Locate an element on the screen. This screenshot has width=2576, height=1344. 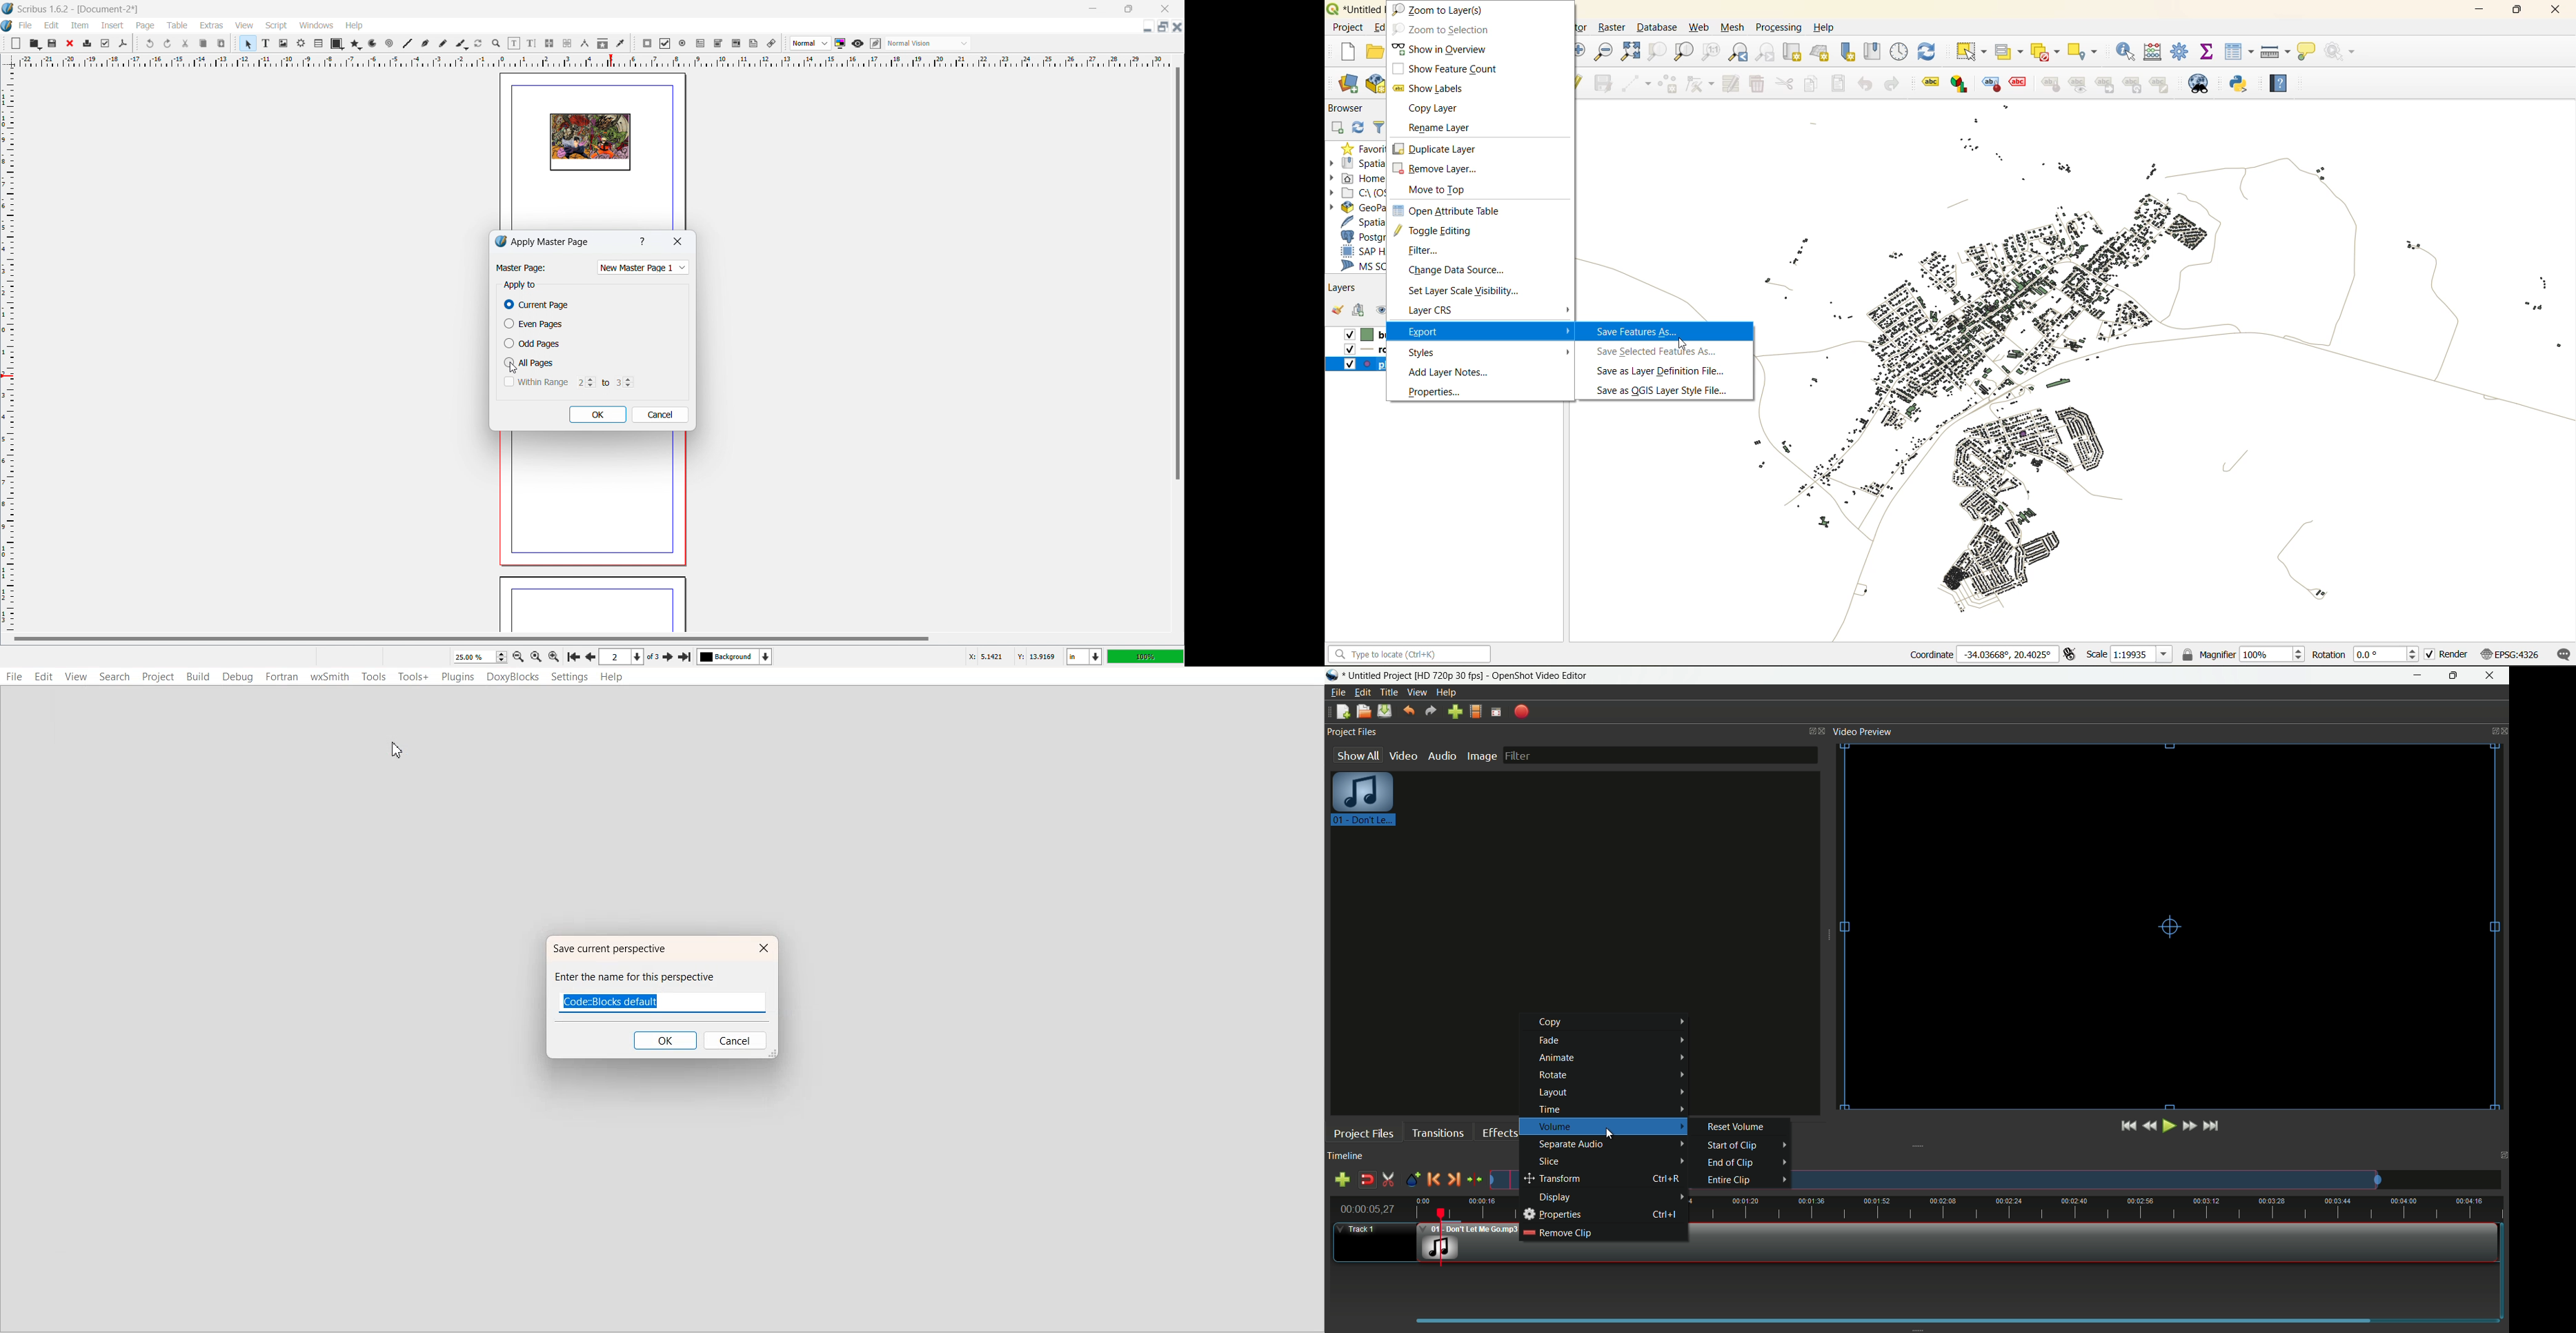
range ending at page number is located at coordinates (624, 381).